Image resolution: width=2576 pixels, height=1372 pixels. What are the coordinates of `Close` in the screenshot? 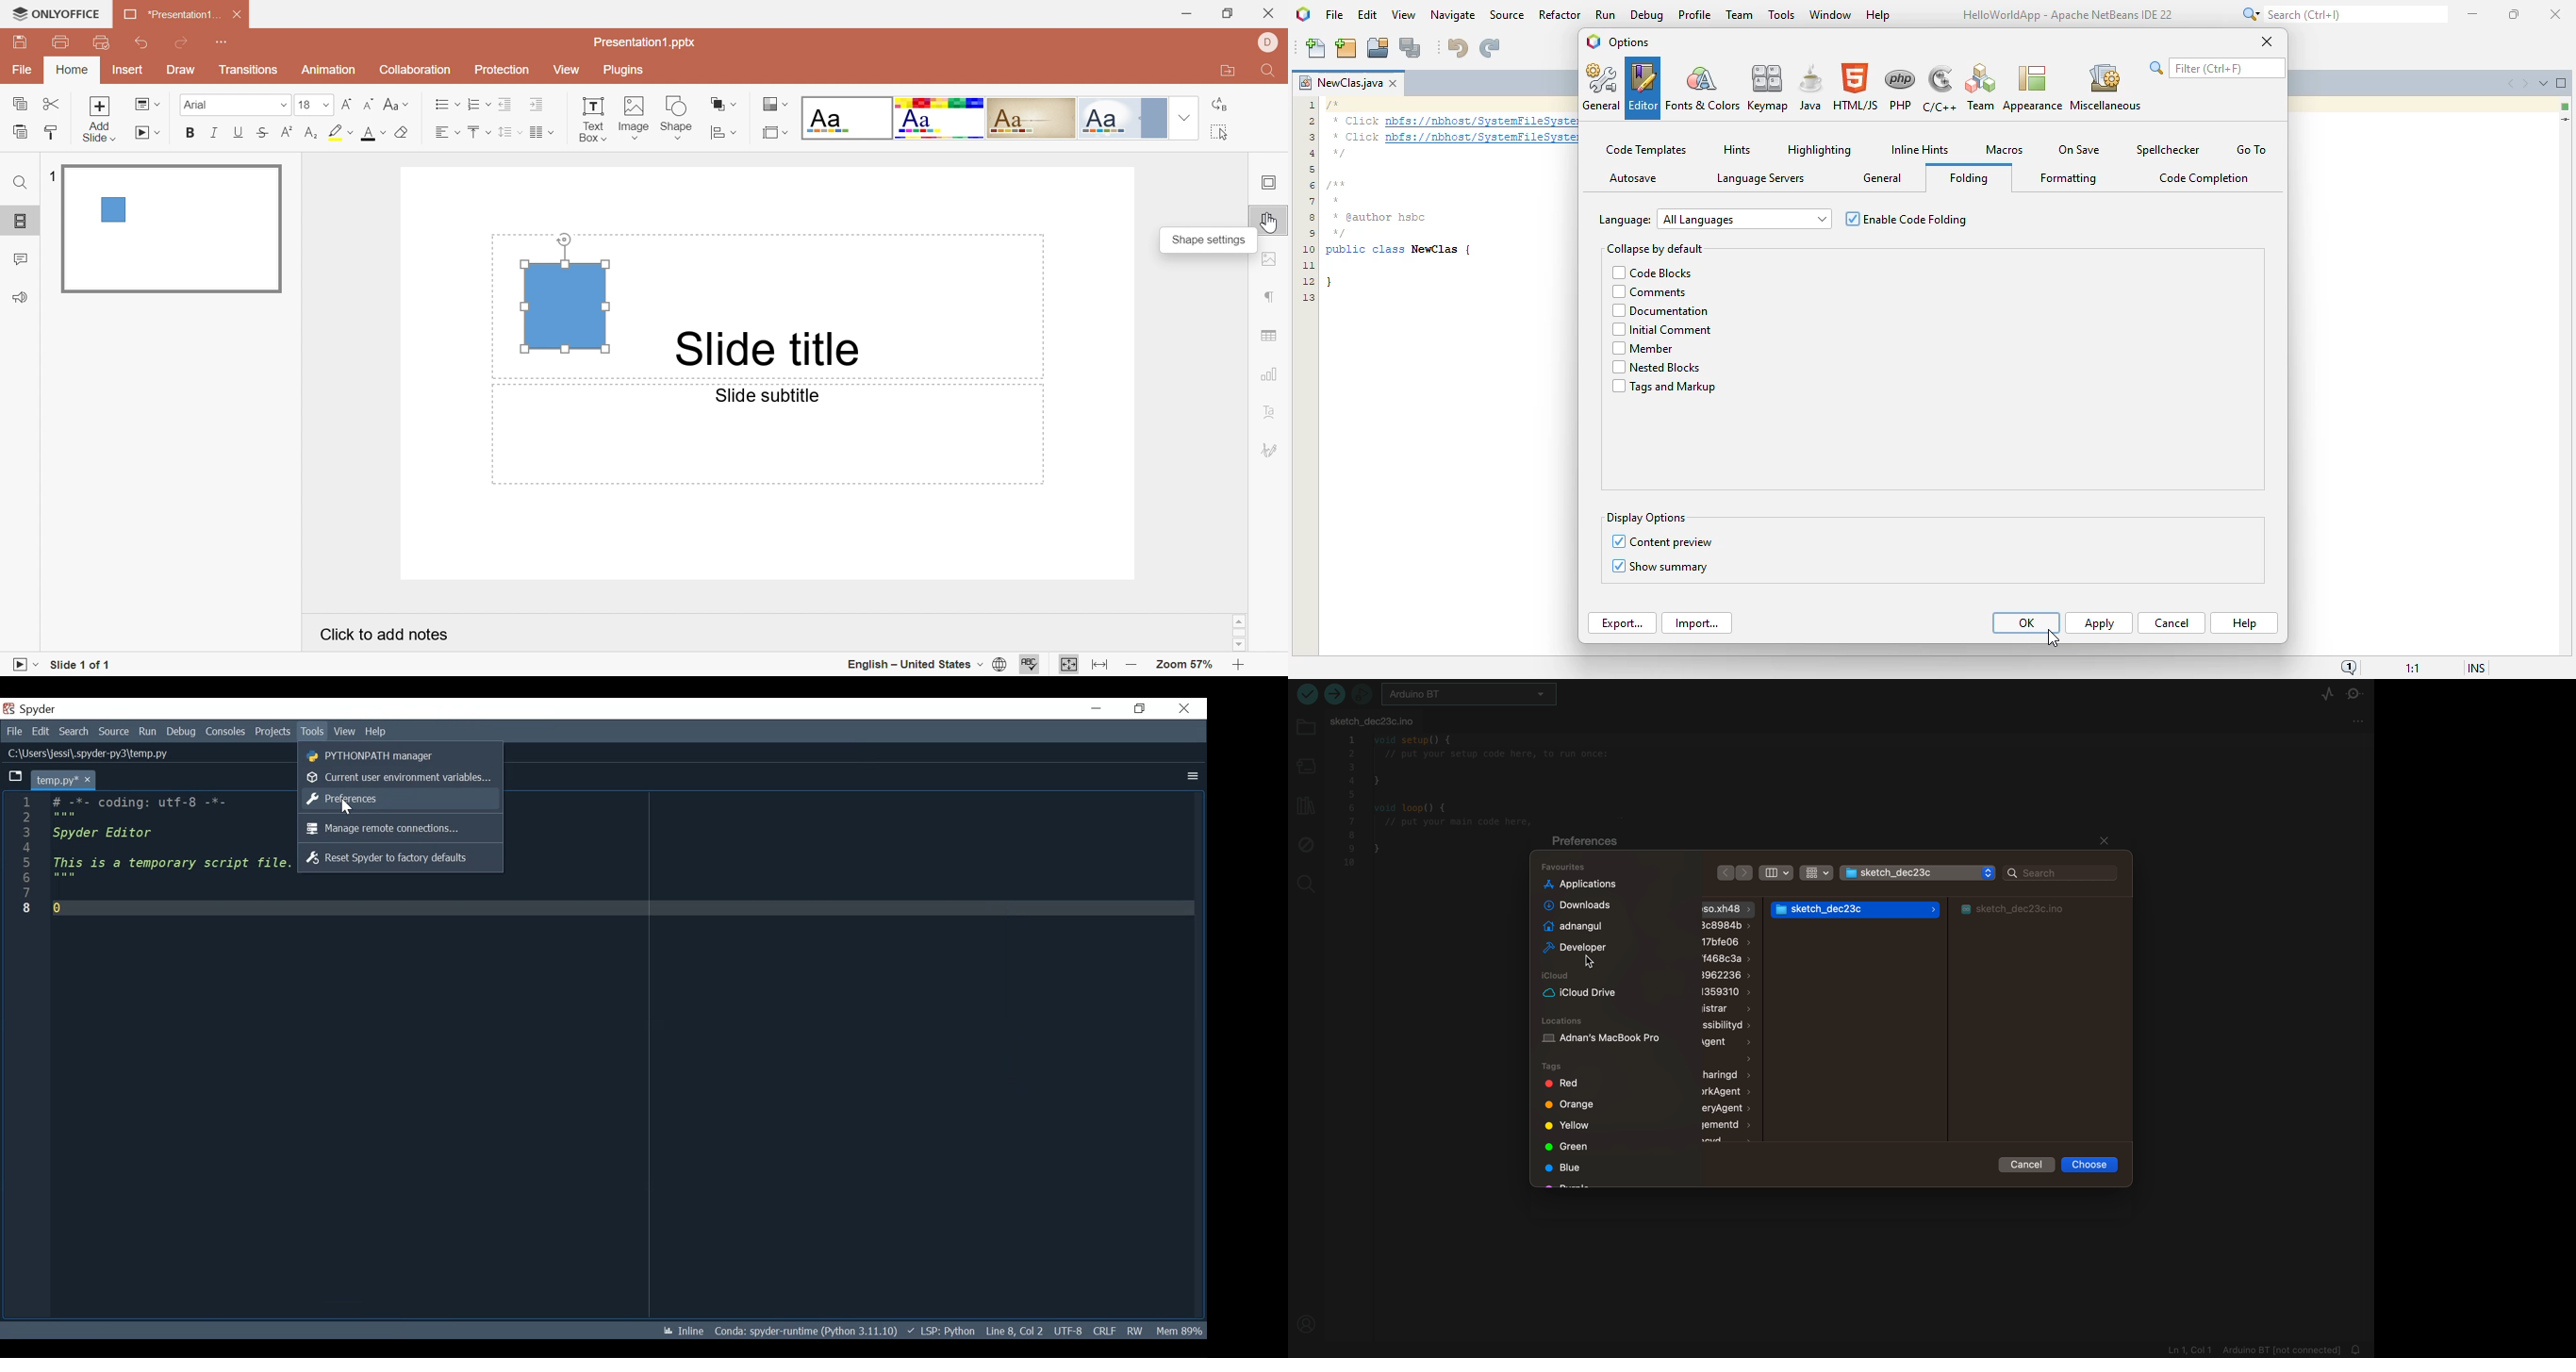 It's located at (234, 16).